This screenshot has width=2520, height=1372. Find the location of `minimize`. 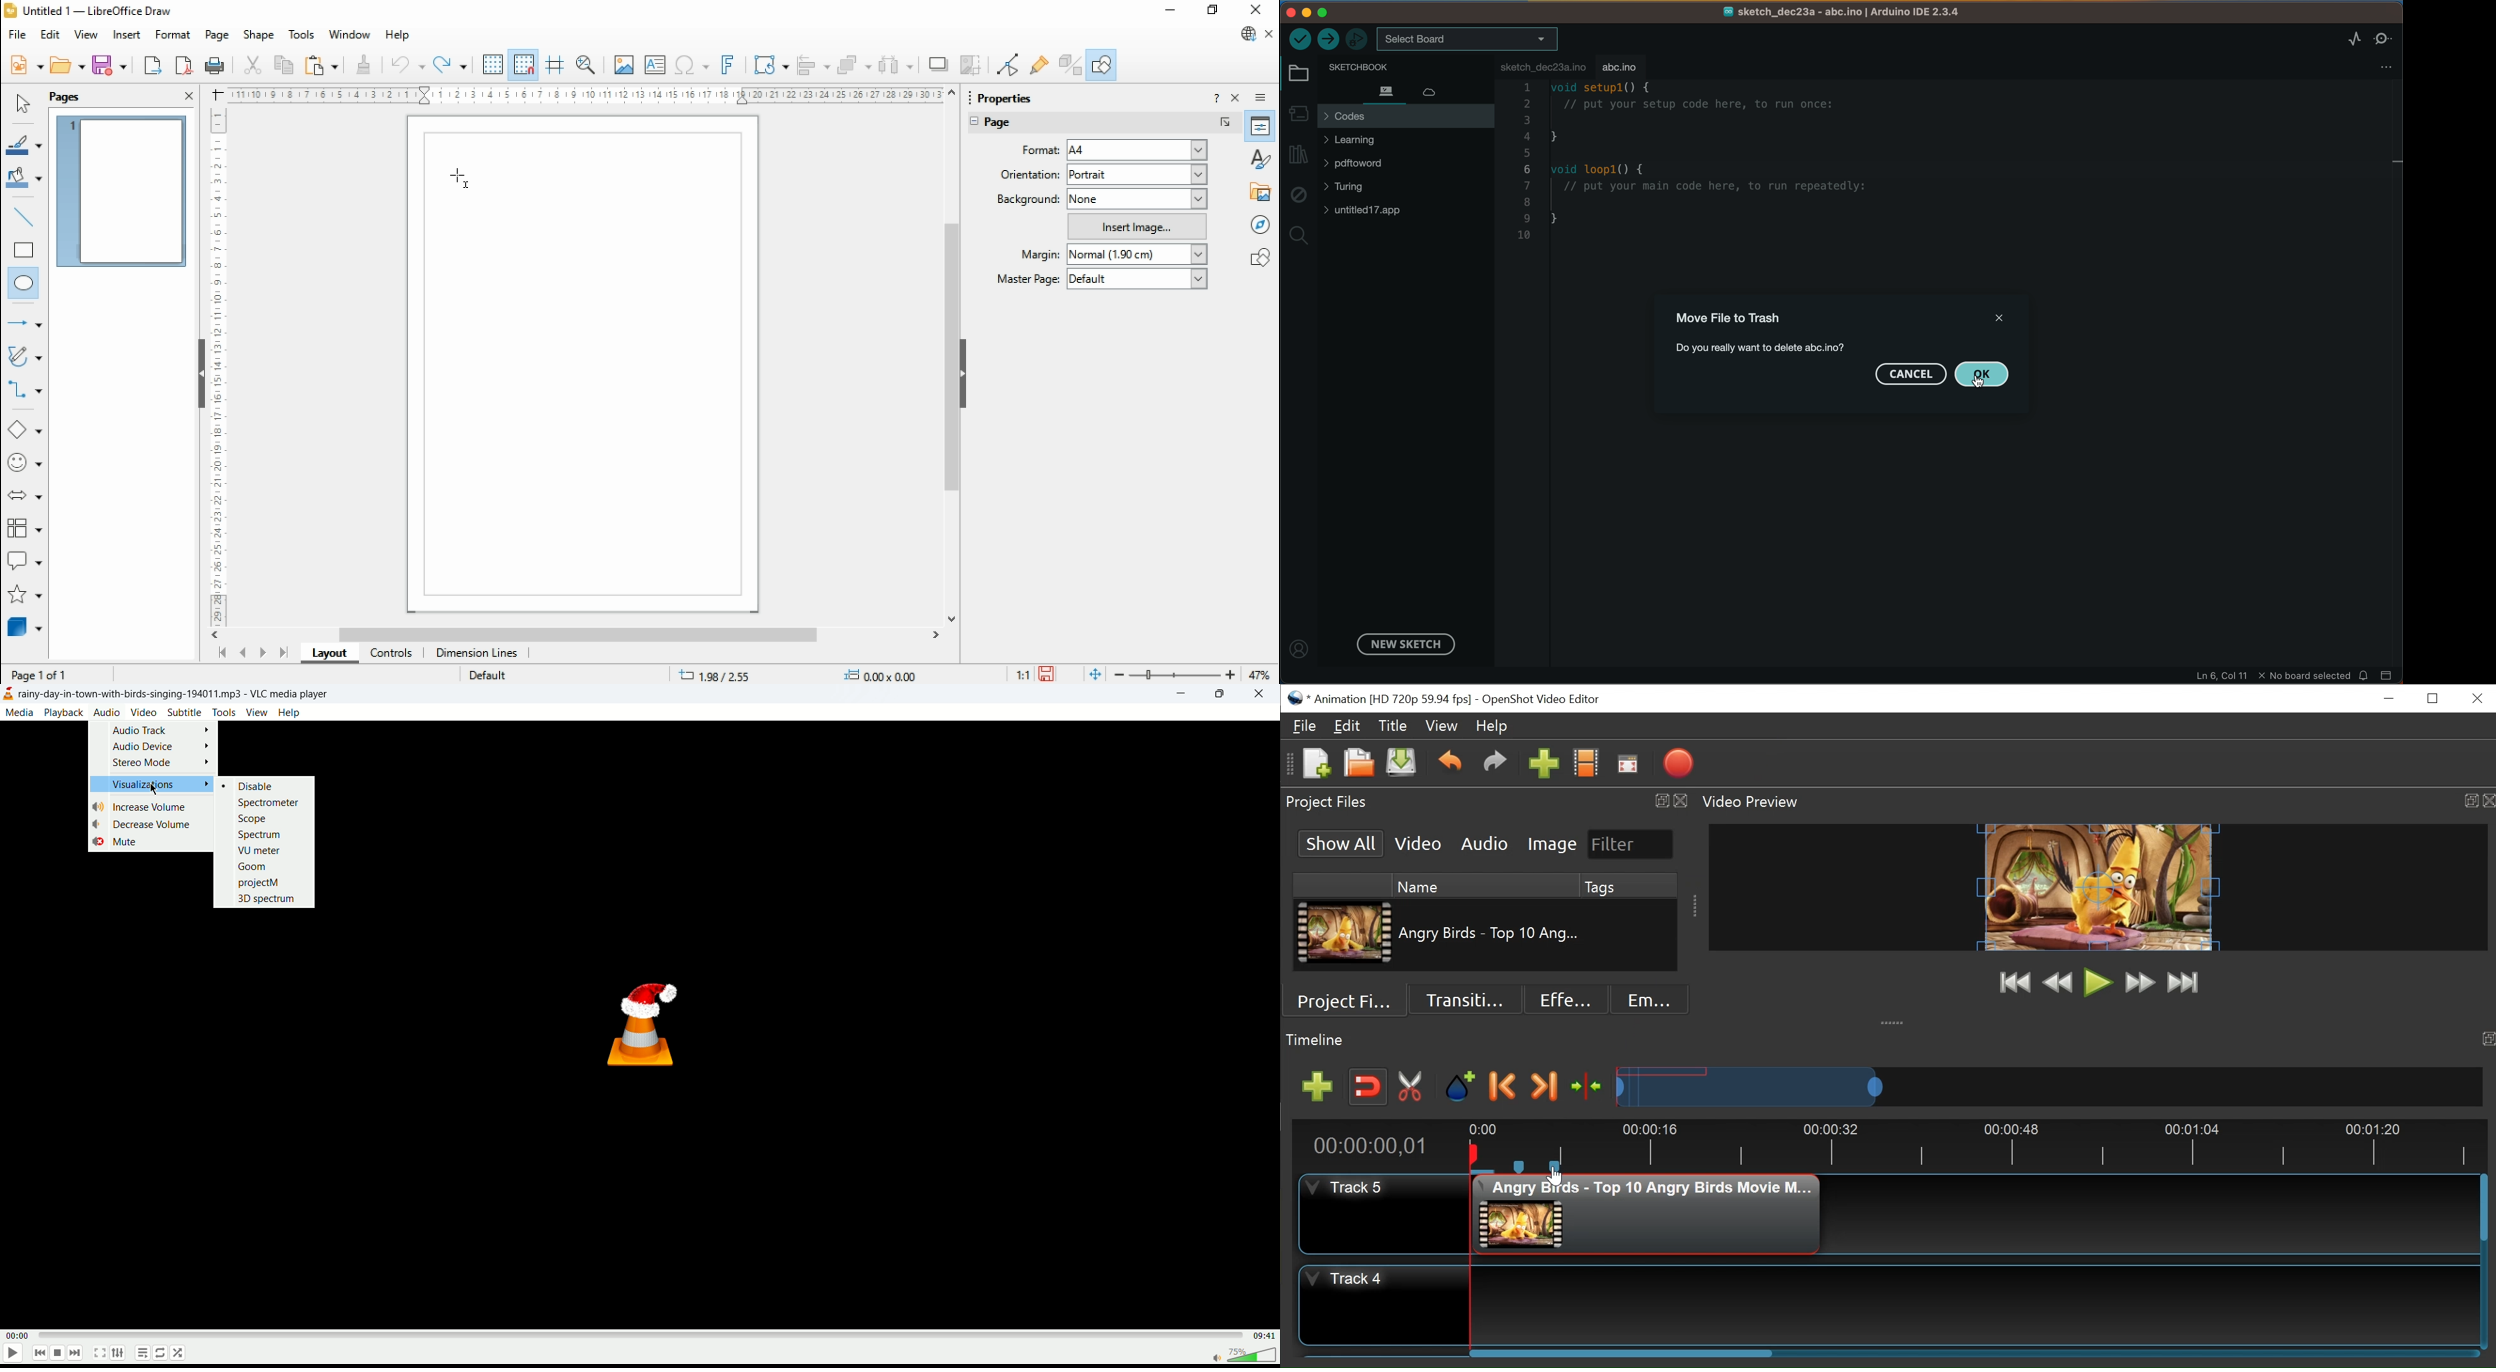

minimize is located at coordinates (2390, 698).